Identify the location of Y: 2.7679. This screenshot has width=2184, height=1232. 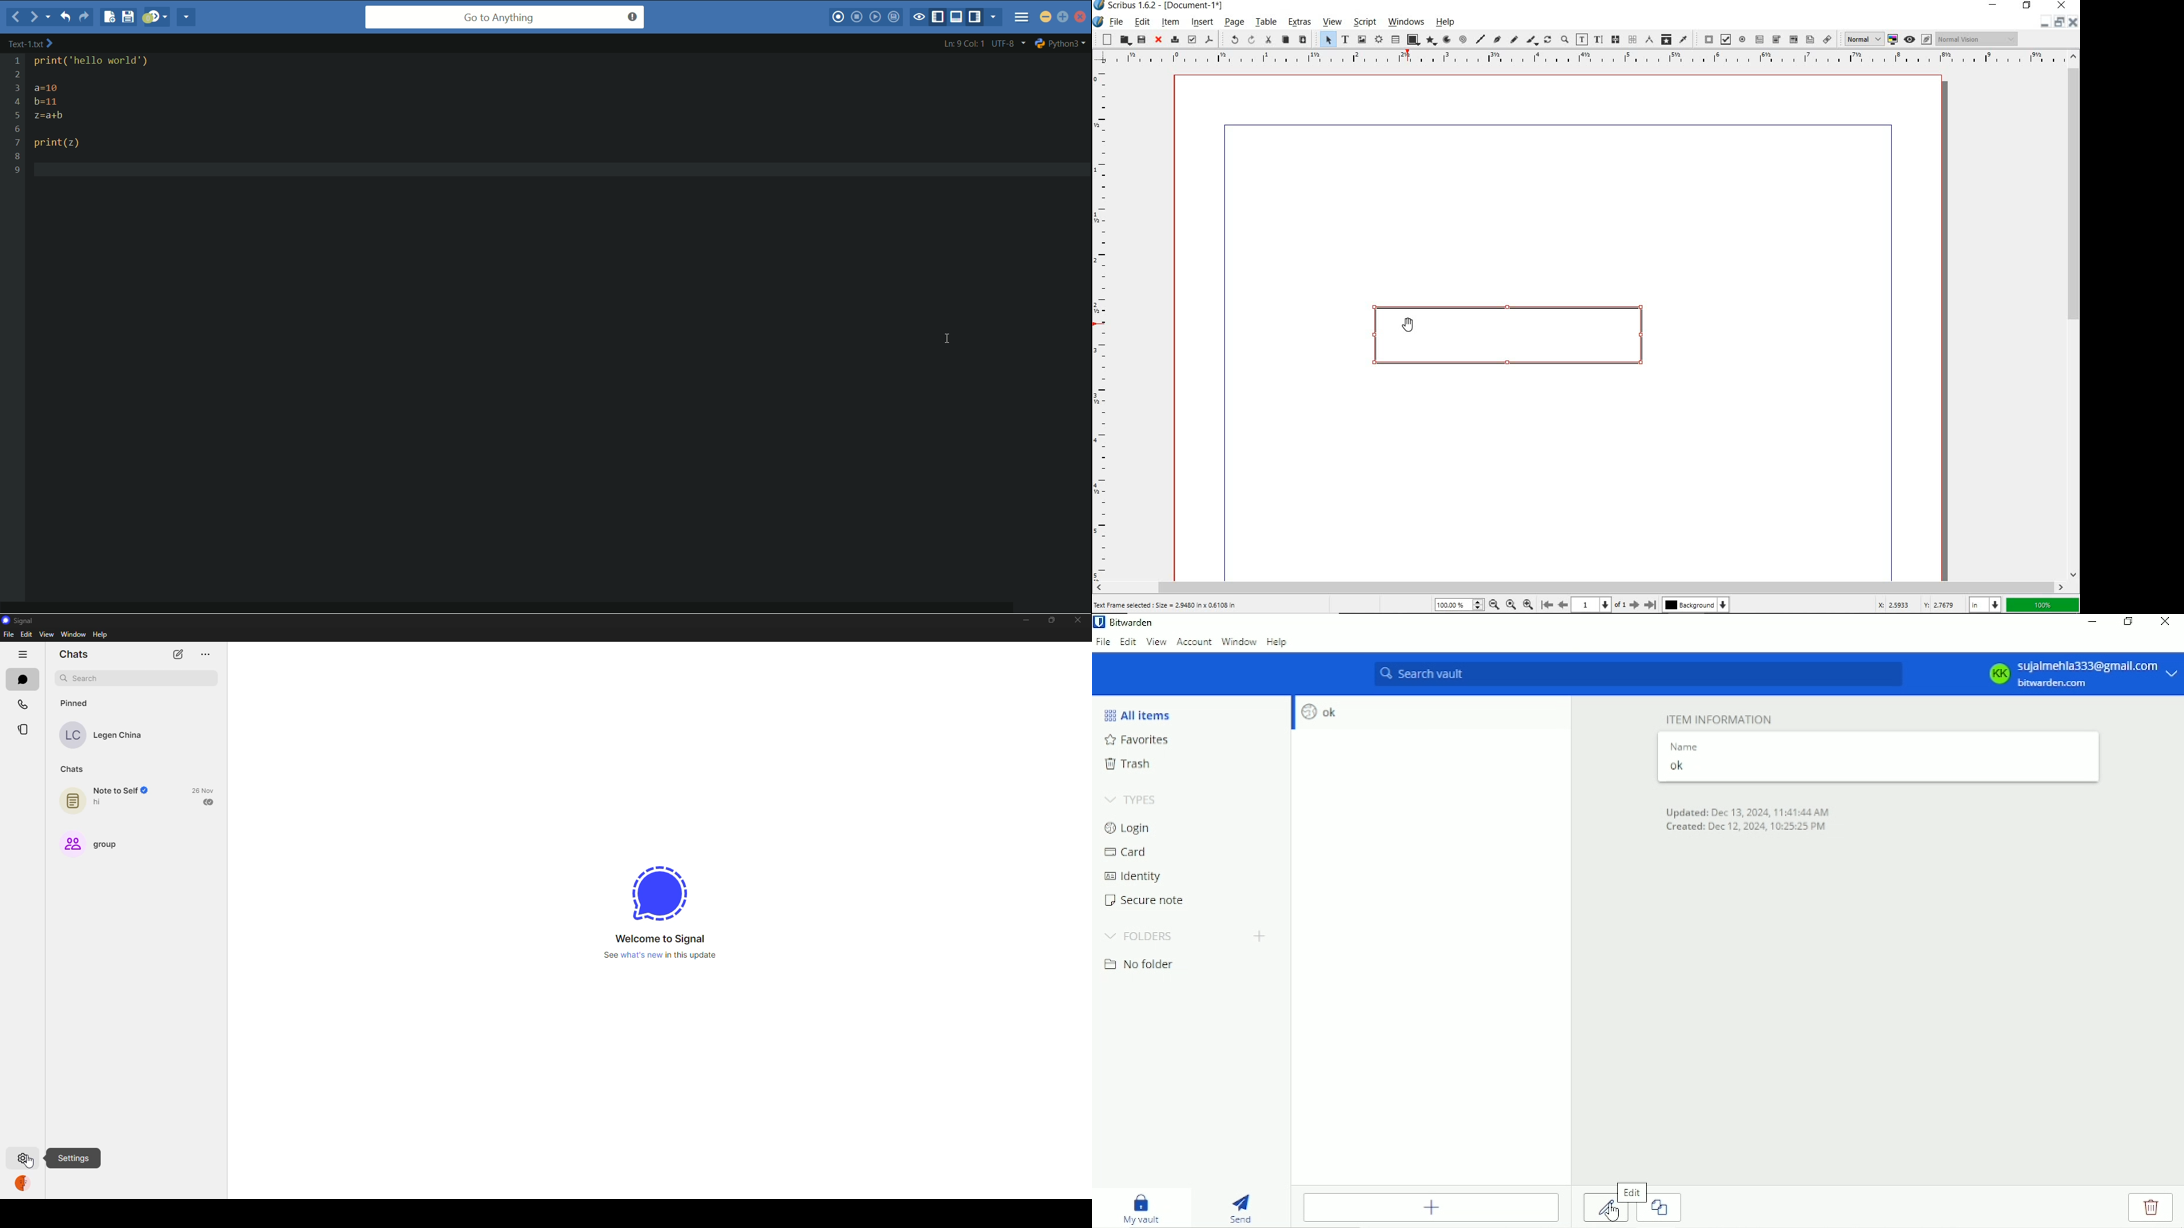
(1941, 605).